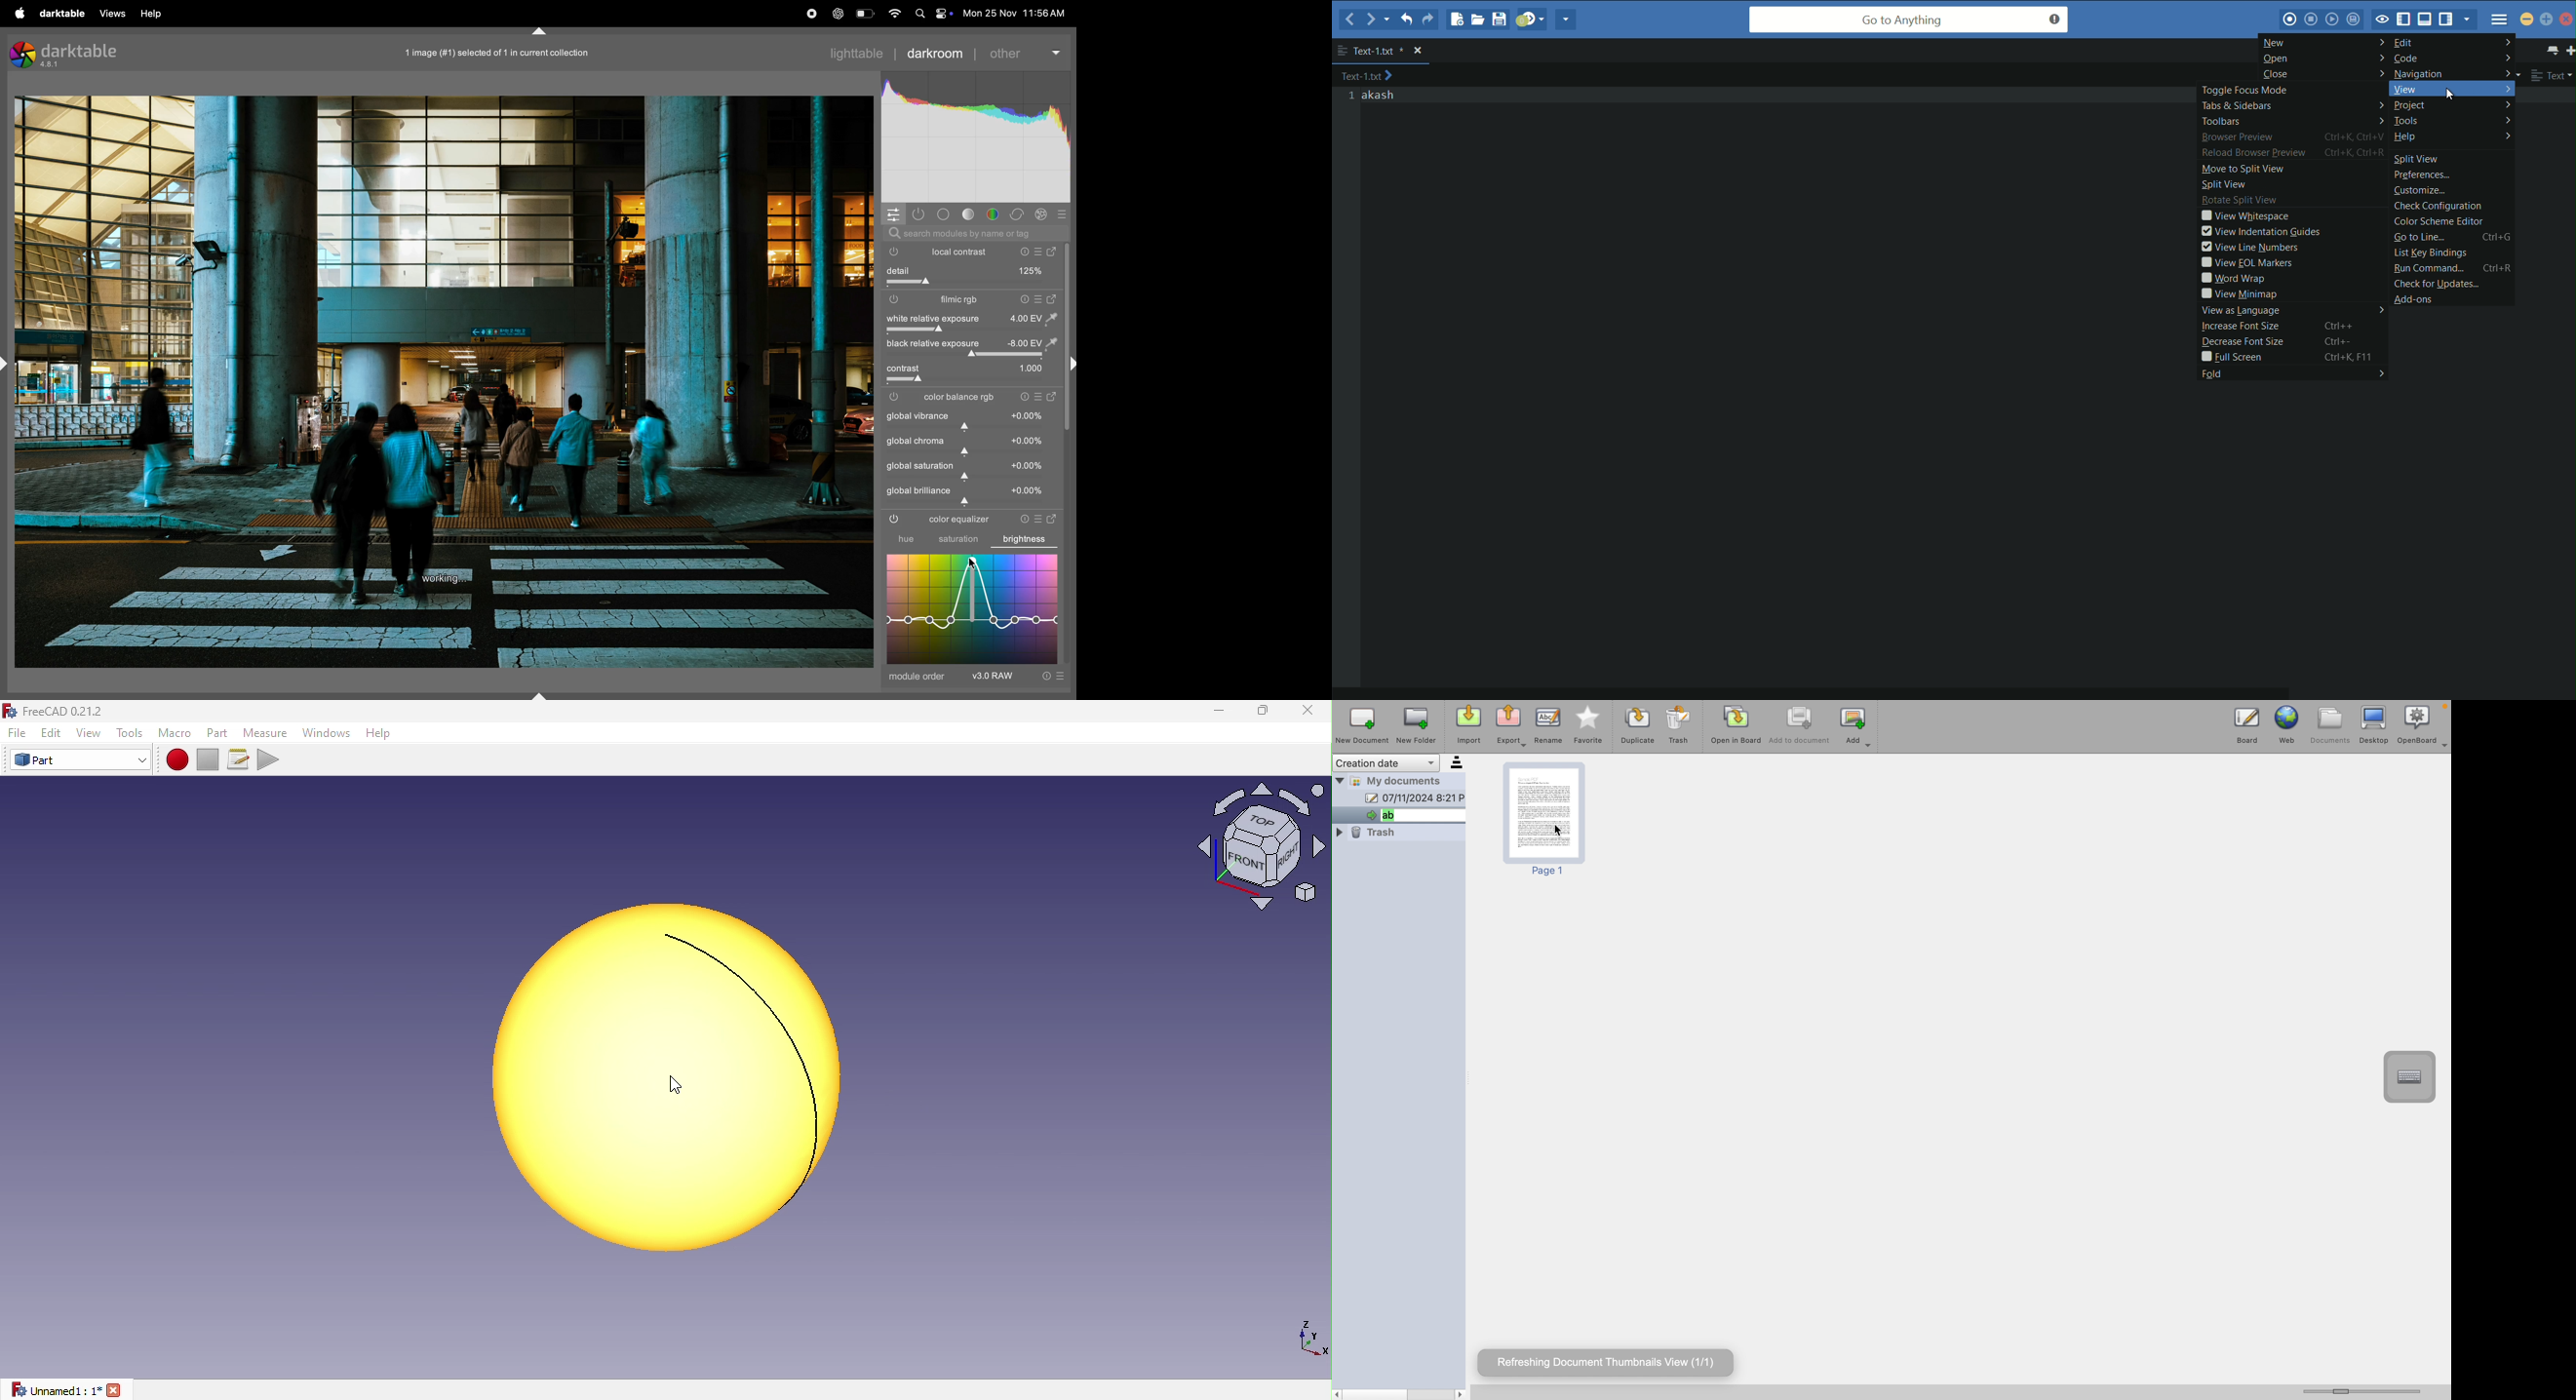 The image size is (2576, 1400). I want to click on light table, so click(857, 52).